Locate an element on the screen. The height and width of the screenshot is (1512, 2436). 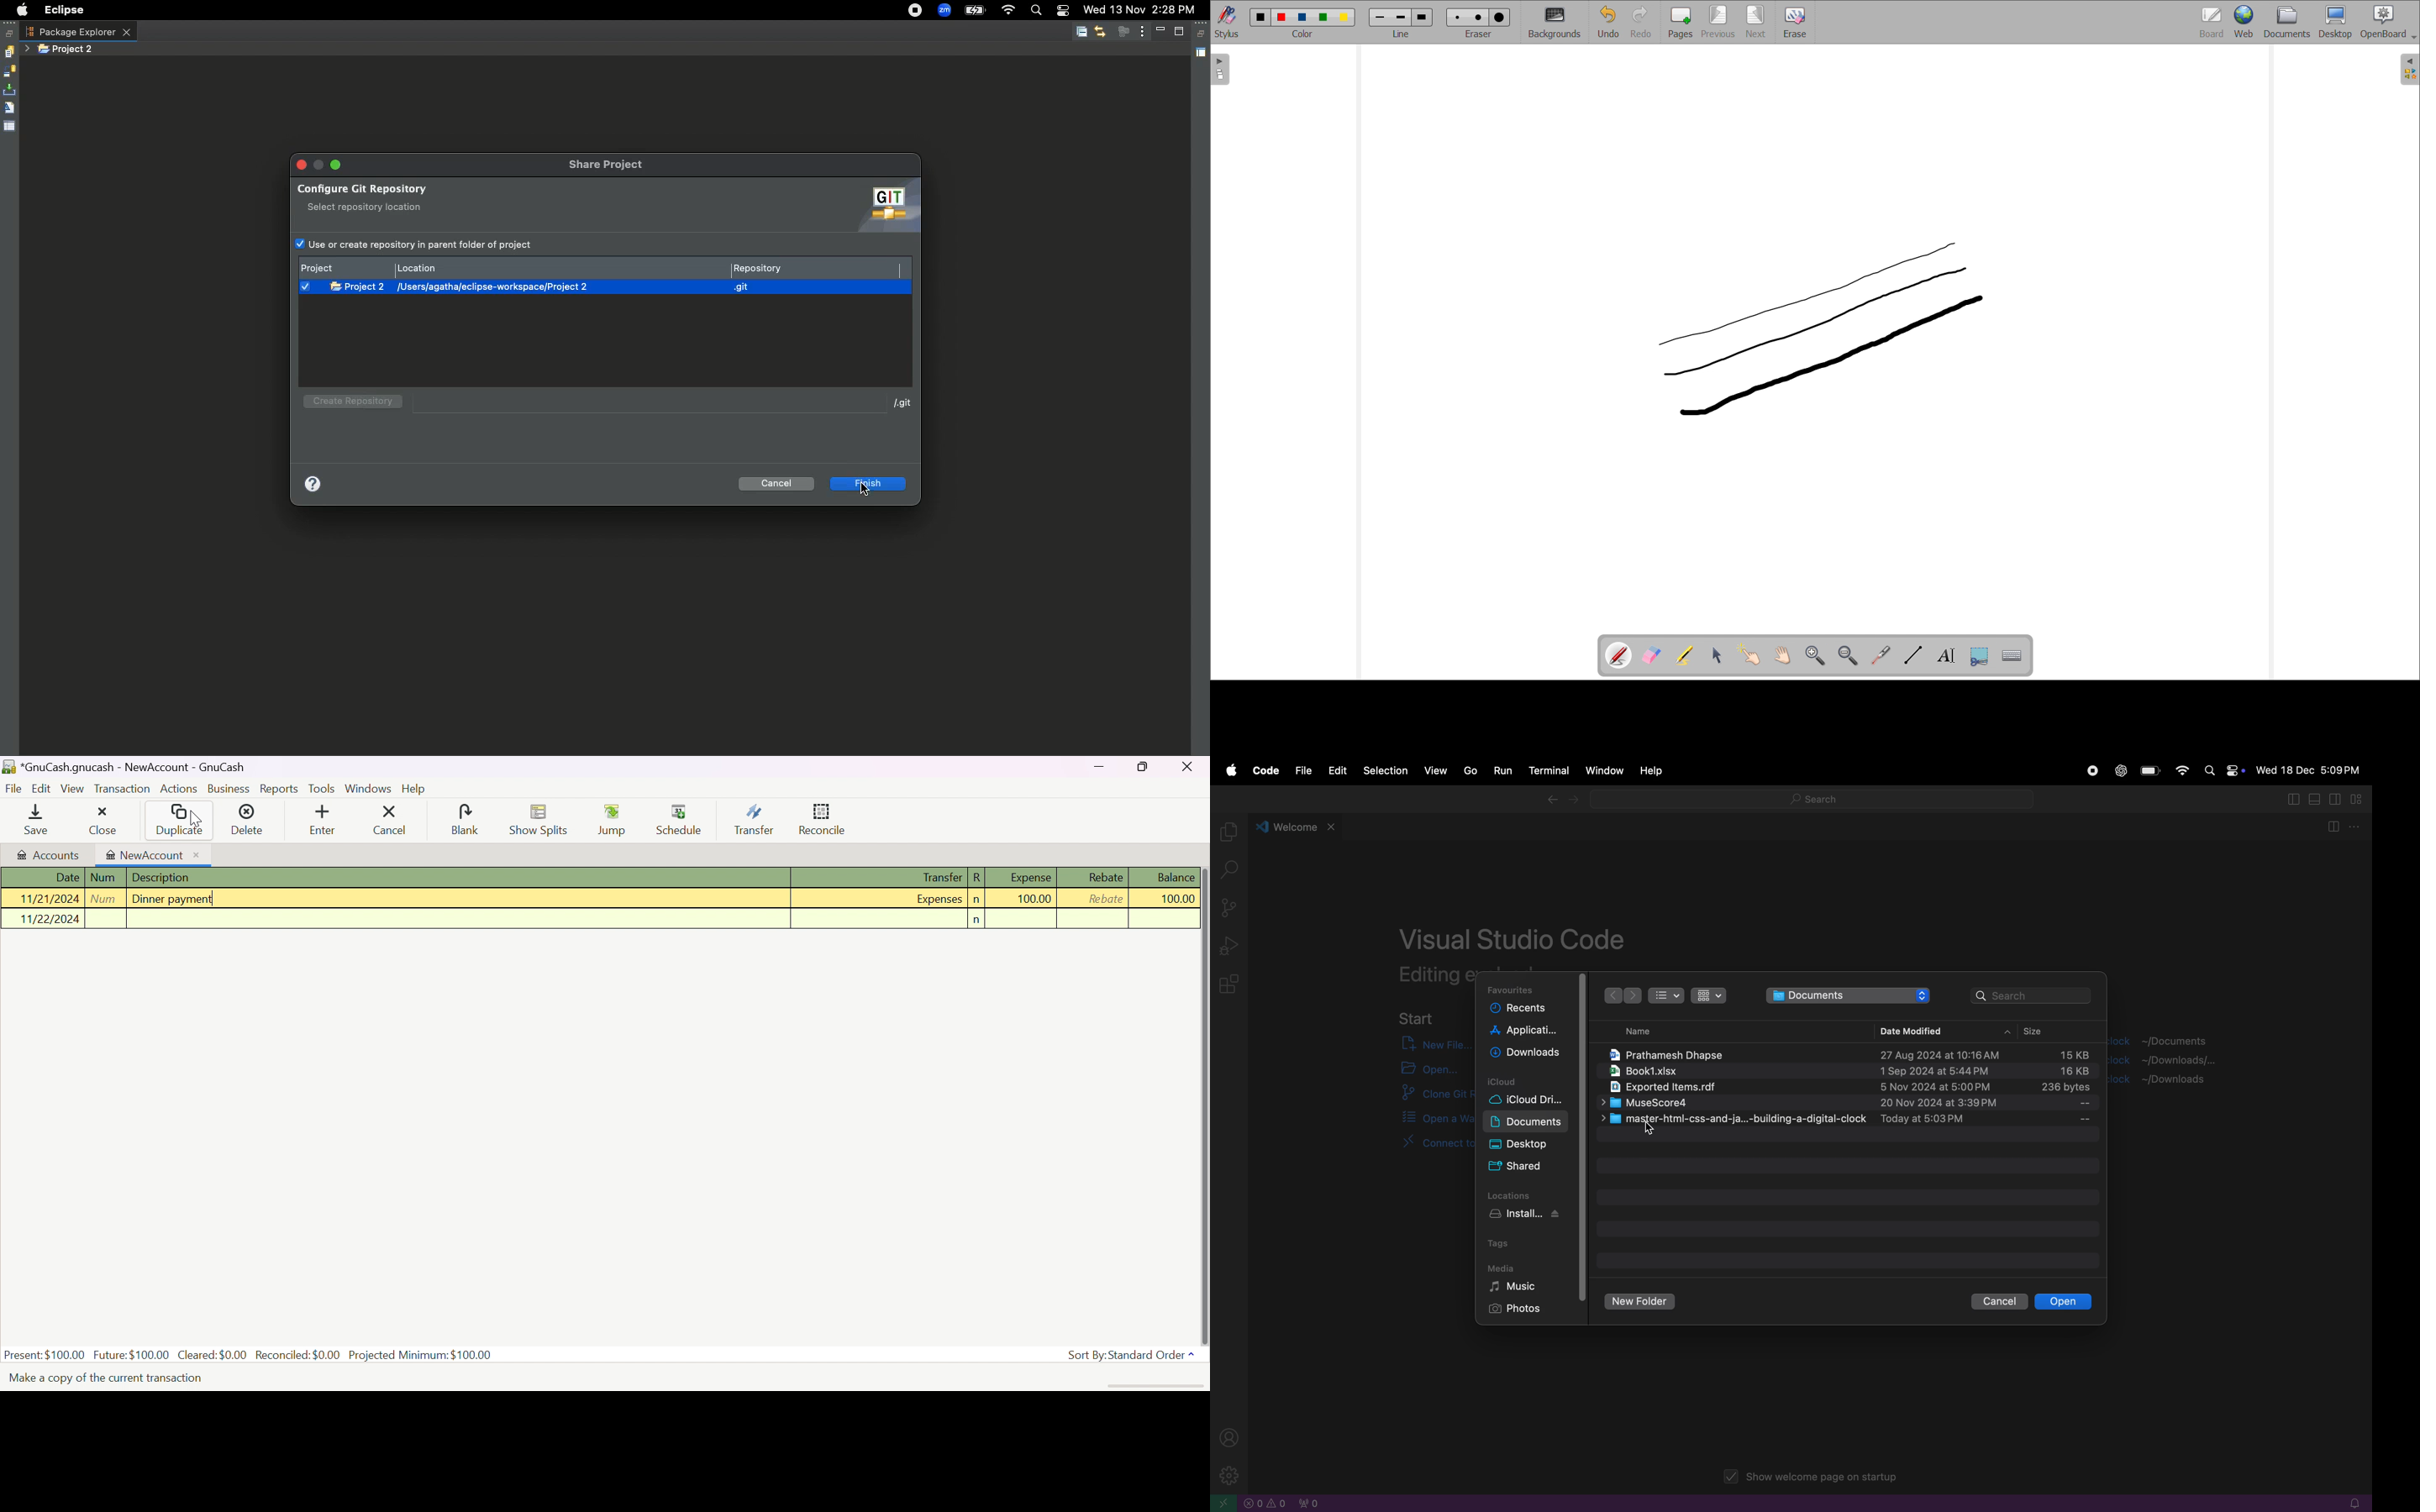
Expenses is located at coordinates (936, 900).